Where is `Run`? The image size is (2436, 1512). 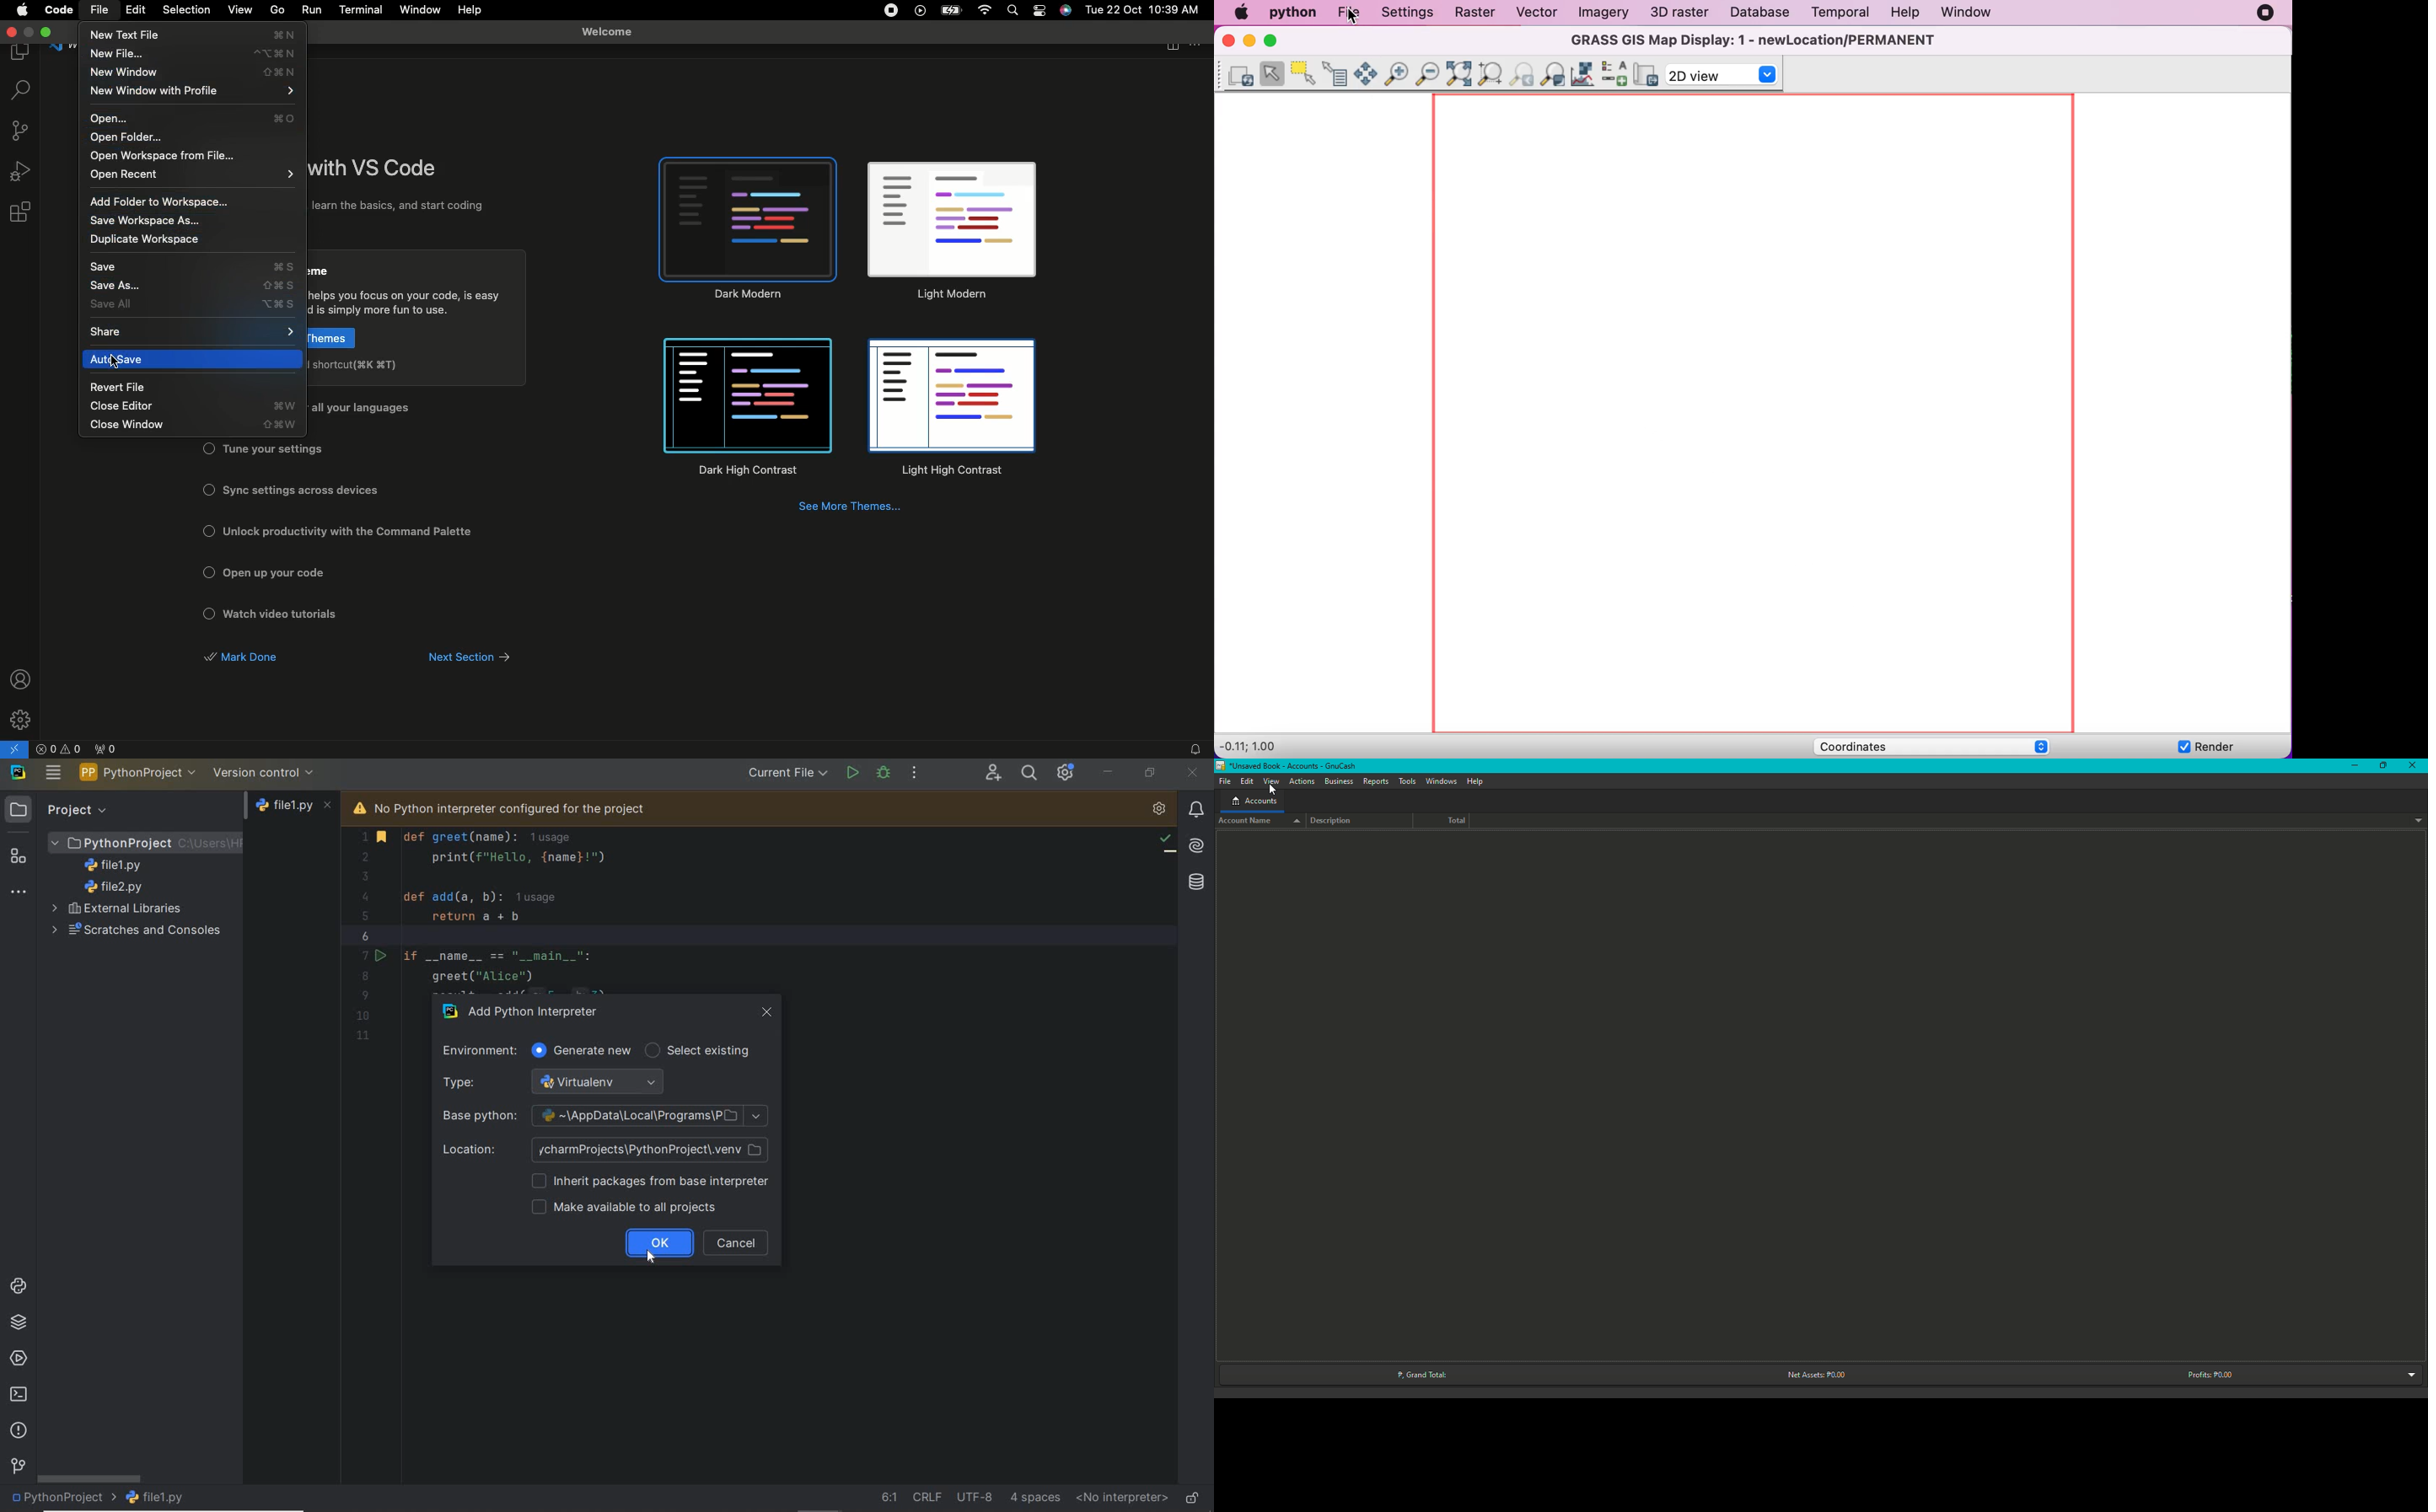
Run is located at coordinates (312, 12).